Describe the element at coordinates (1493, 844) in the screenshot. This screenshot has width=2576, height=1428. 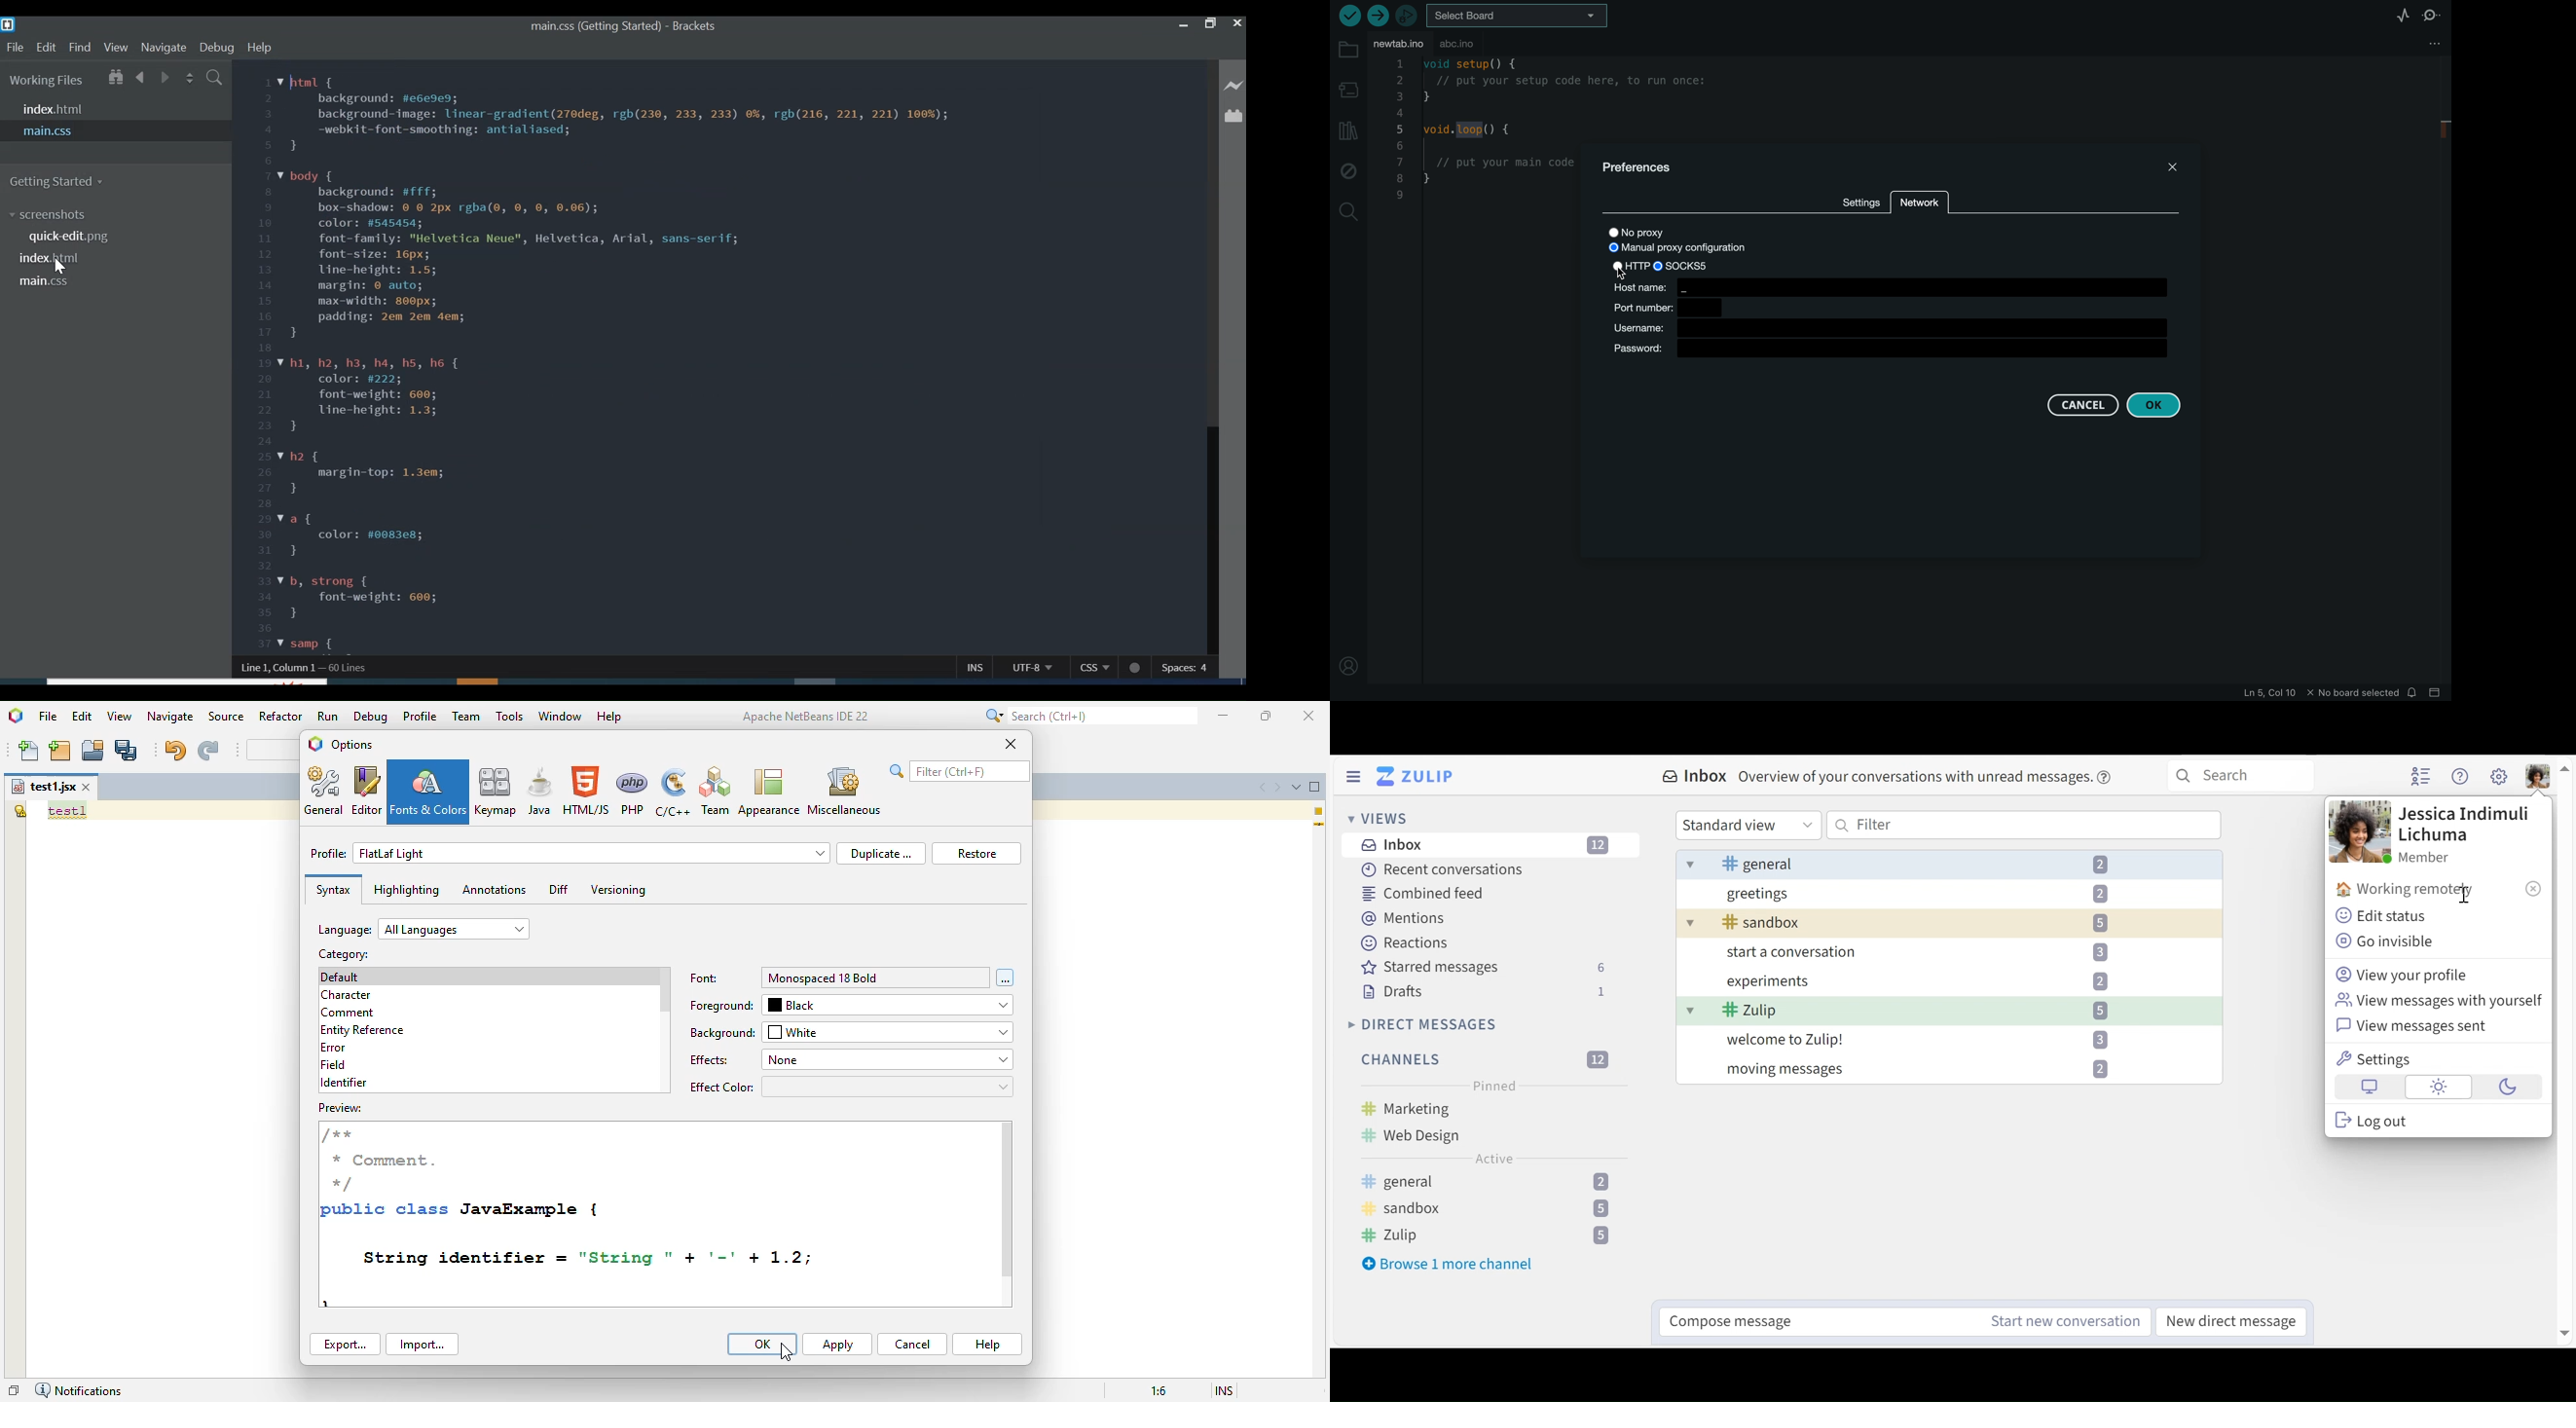
I see `Inbox` at that location.